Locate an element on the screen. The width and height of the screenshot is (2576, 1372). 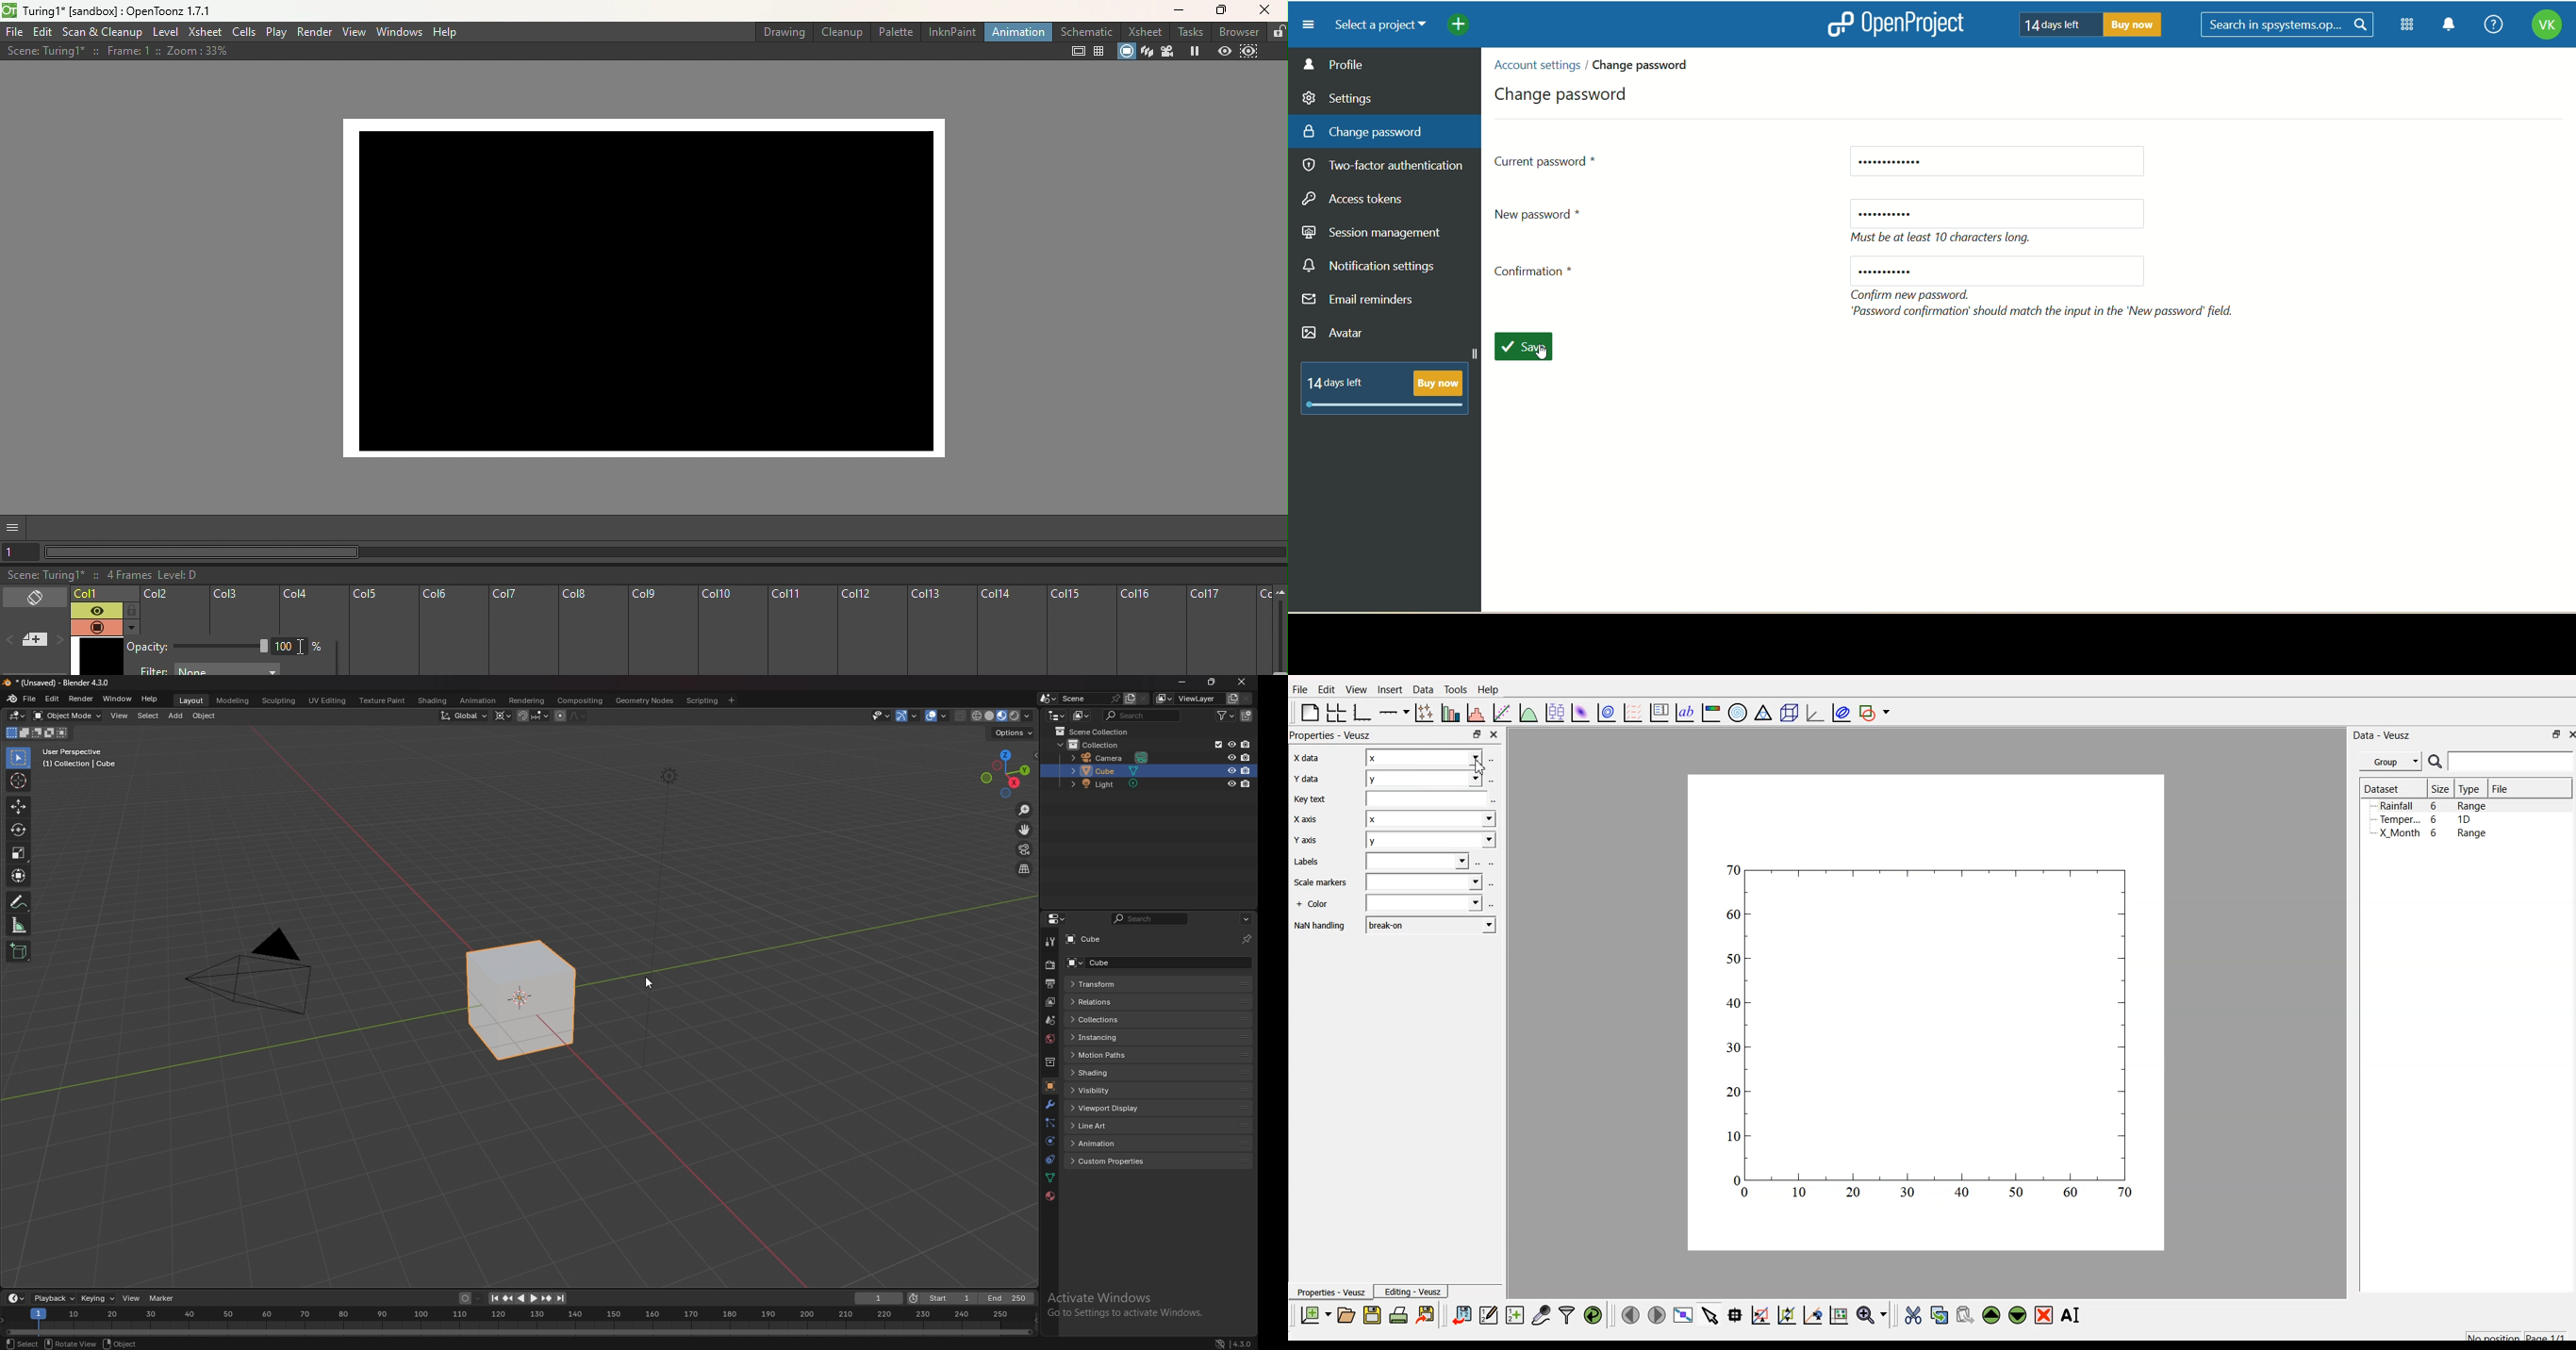
view layer is located at coordinates (1050, 1002).